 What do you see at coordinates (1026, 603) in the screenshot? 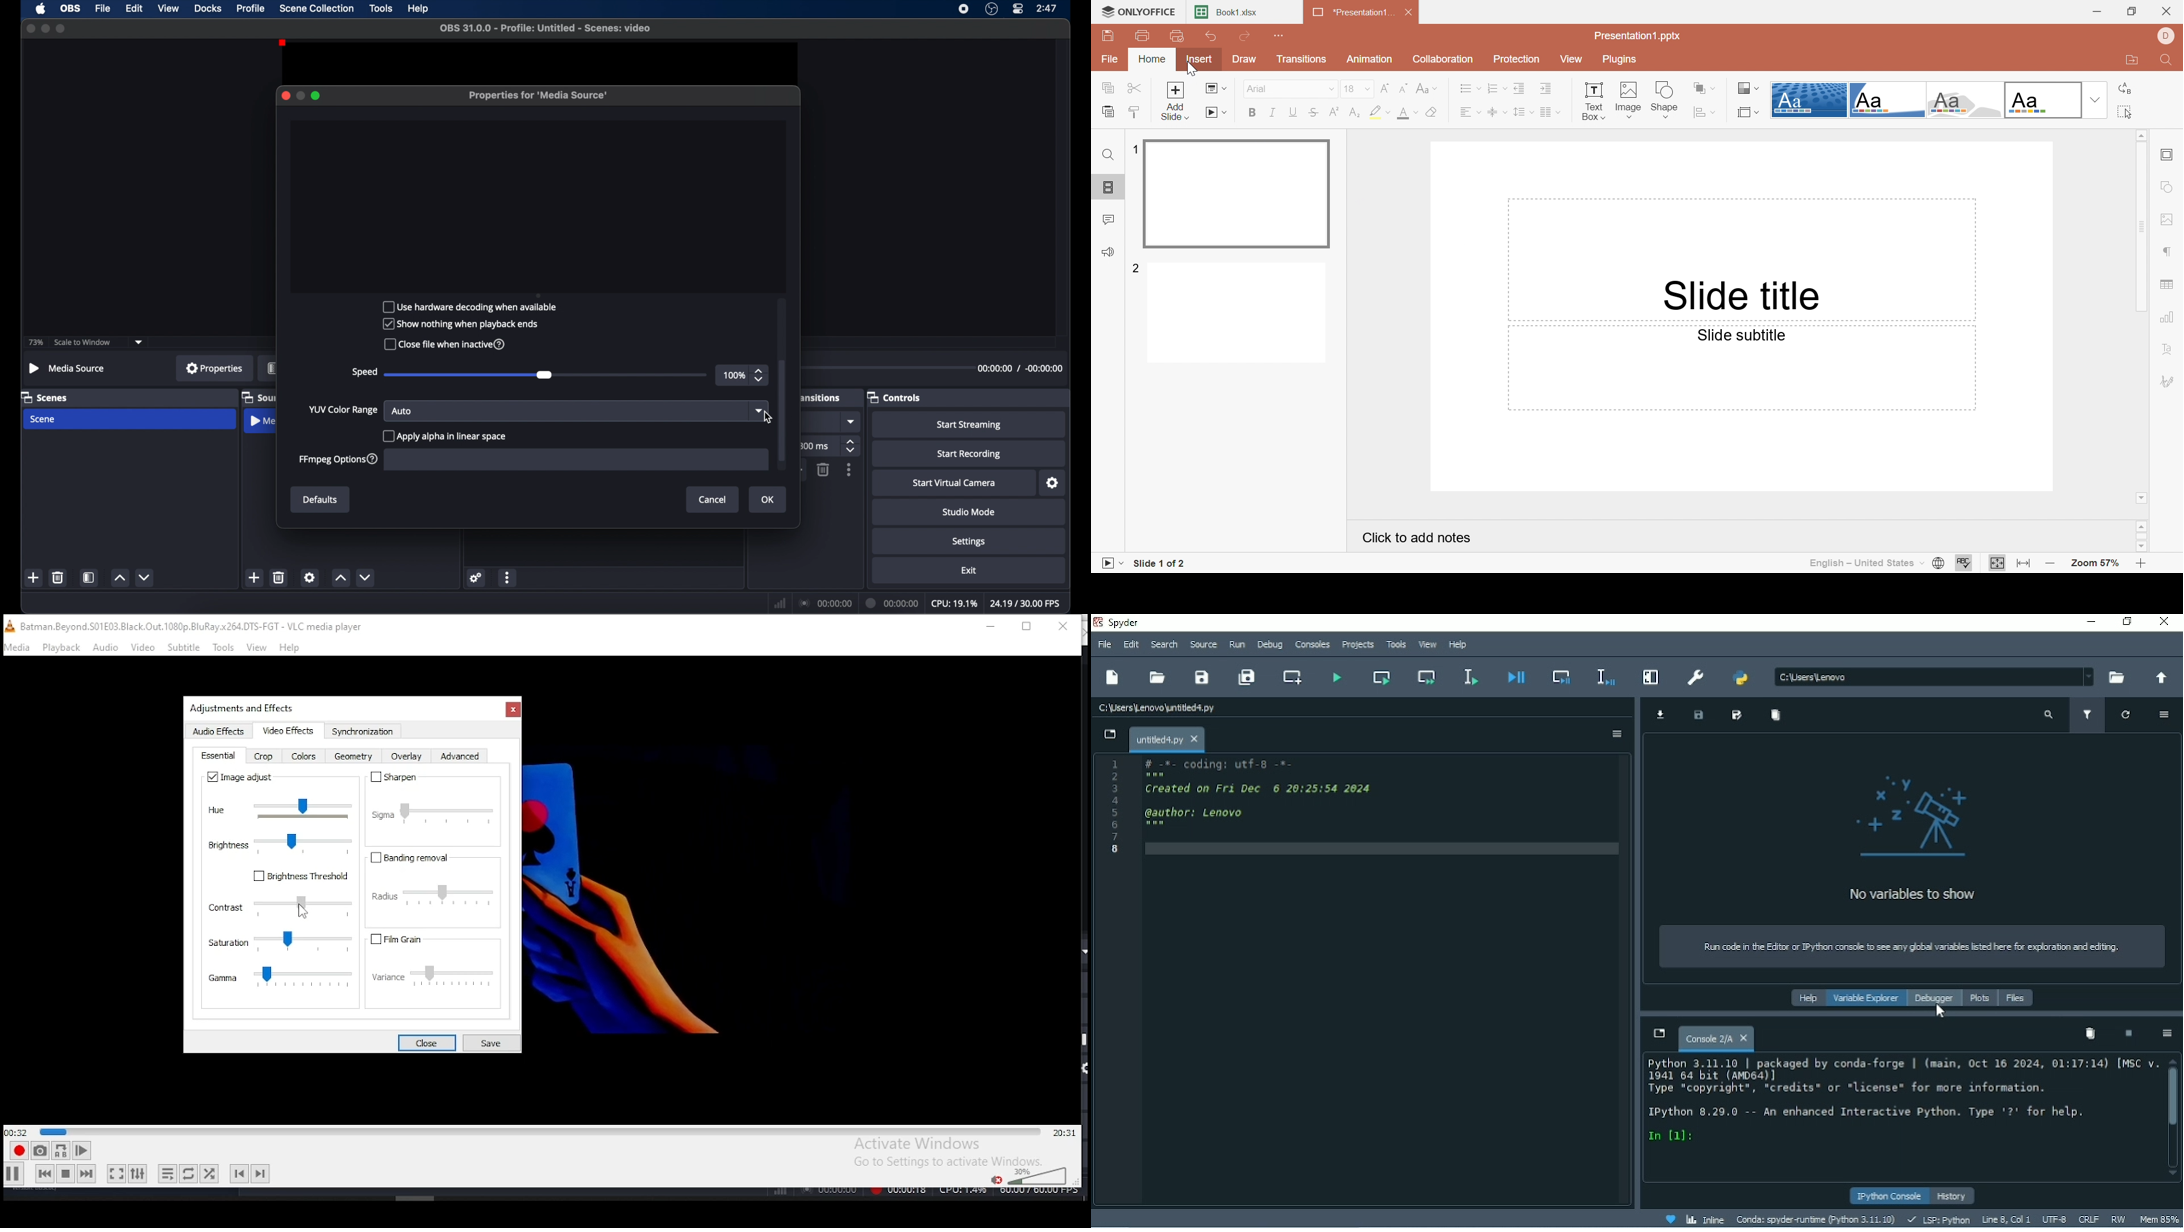
I see `fps` at bounding box center [1026, 603].